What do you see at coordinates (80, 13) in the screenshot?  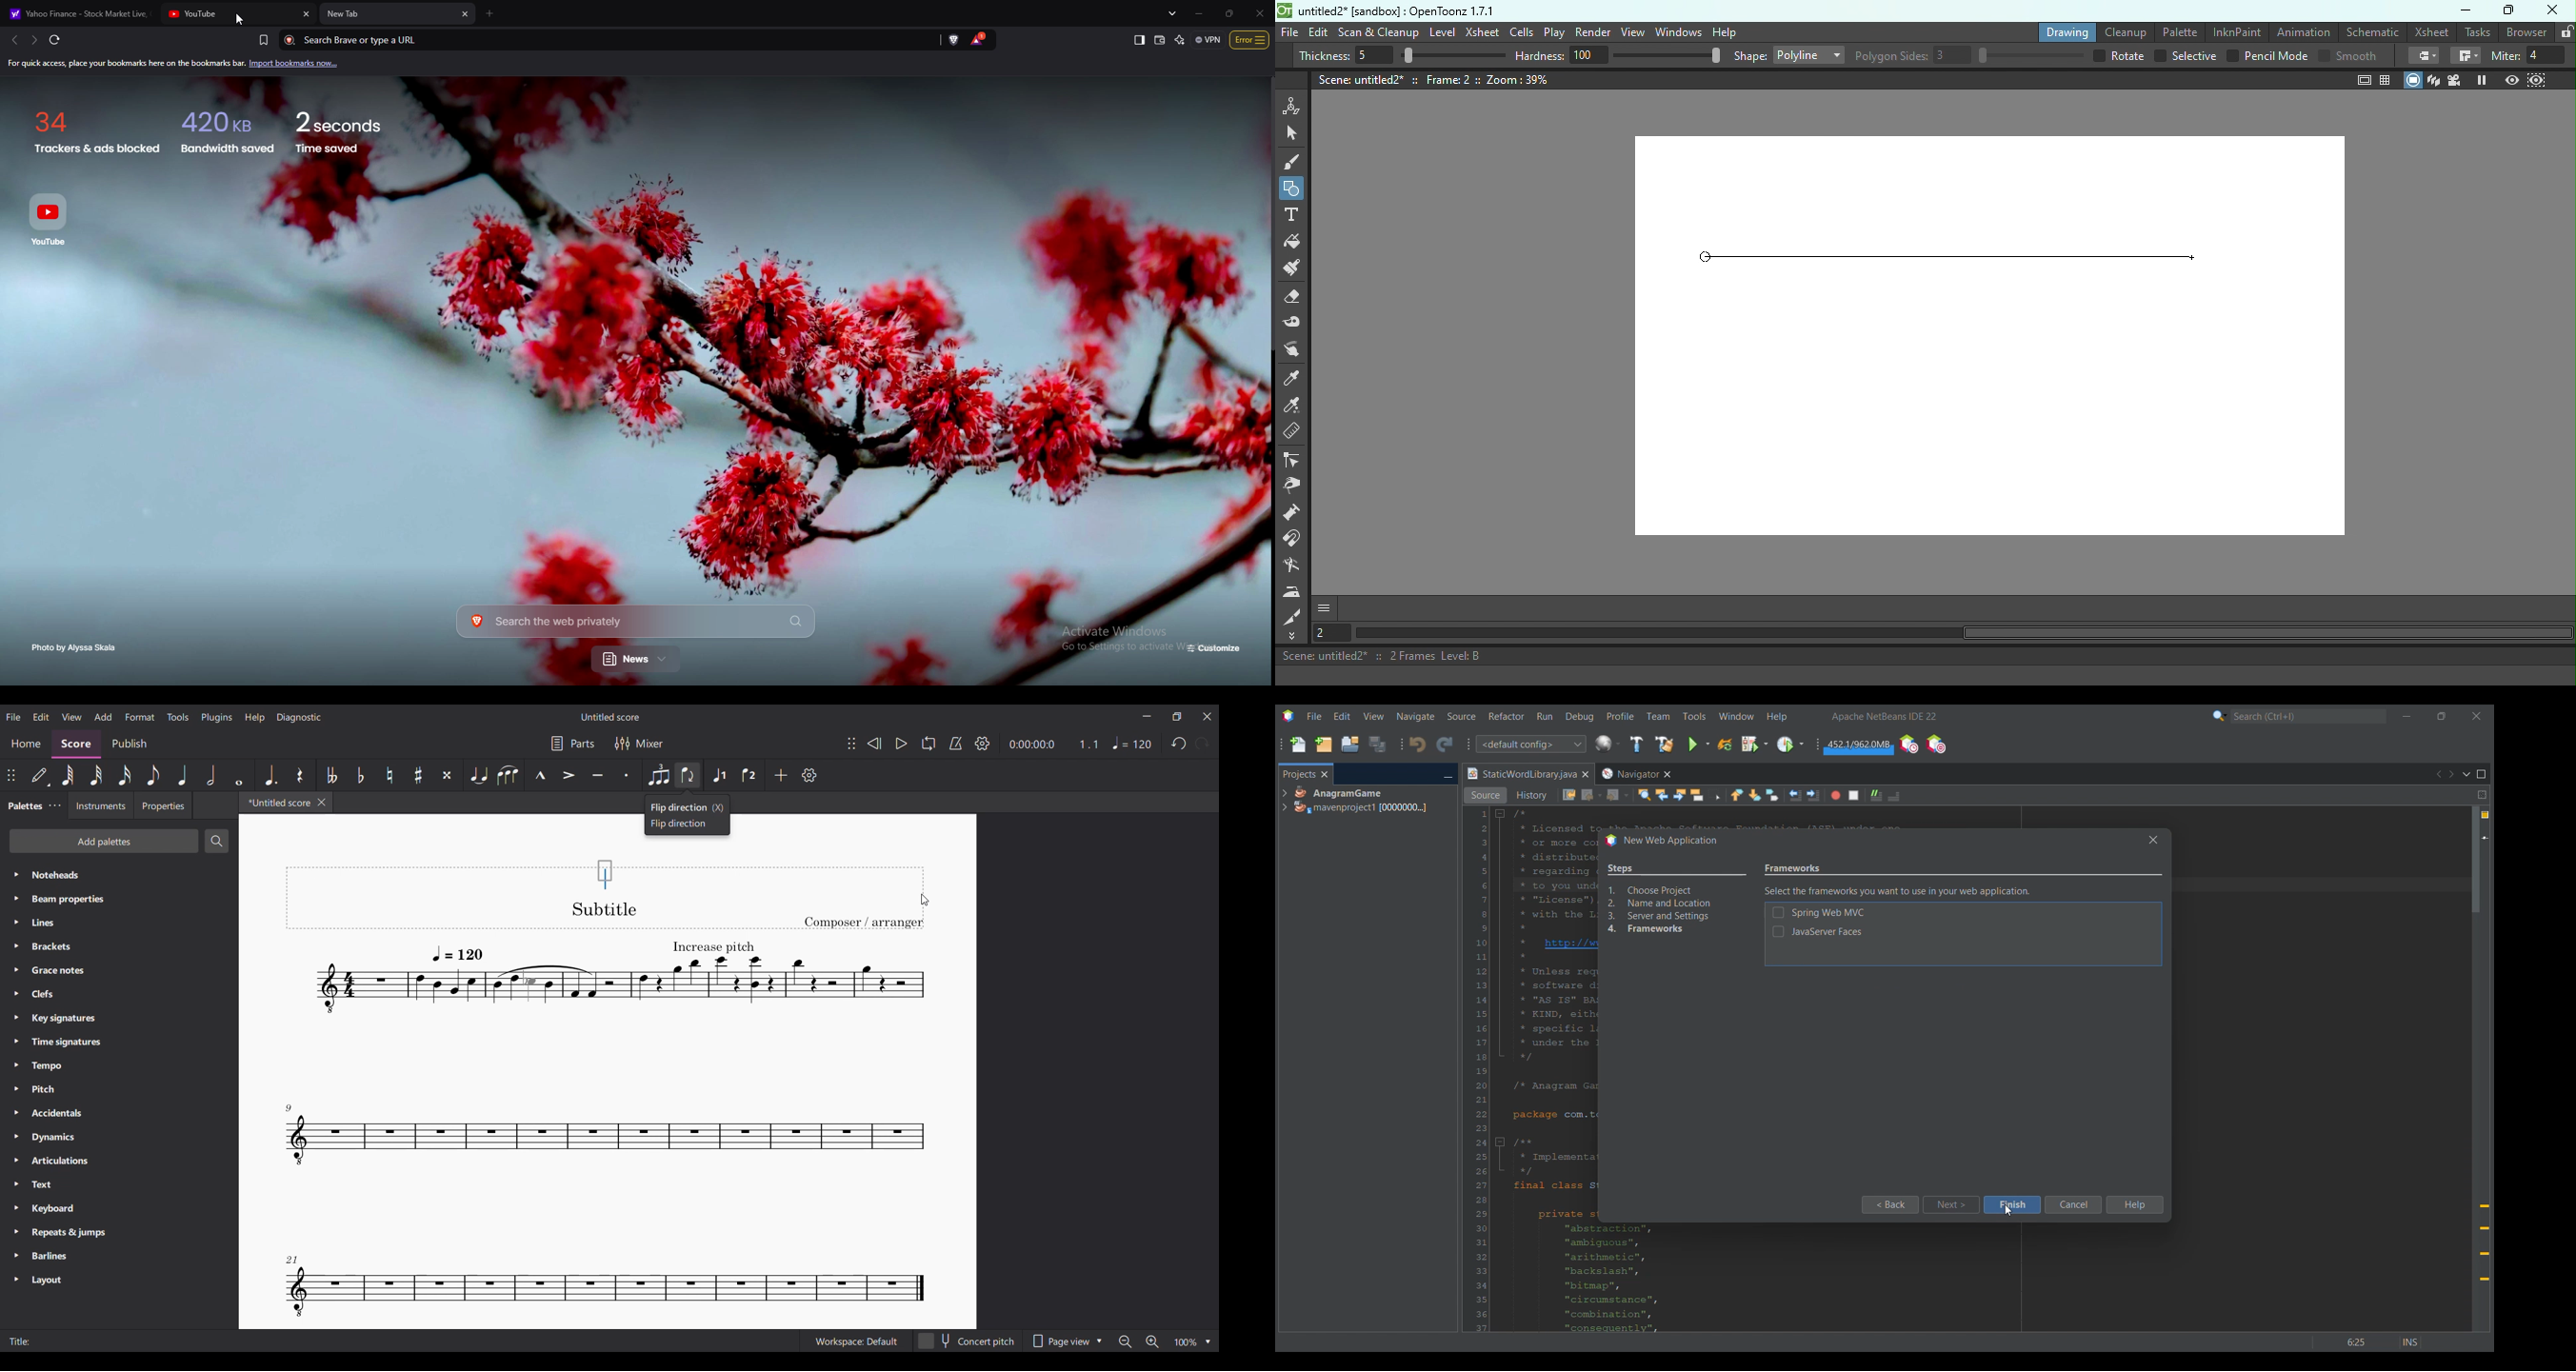 I see `Yahoo Finance - Stock Market` at bounding box center [80, 13].